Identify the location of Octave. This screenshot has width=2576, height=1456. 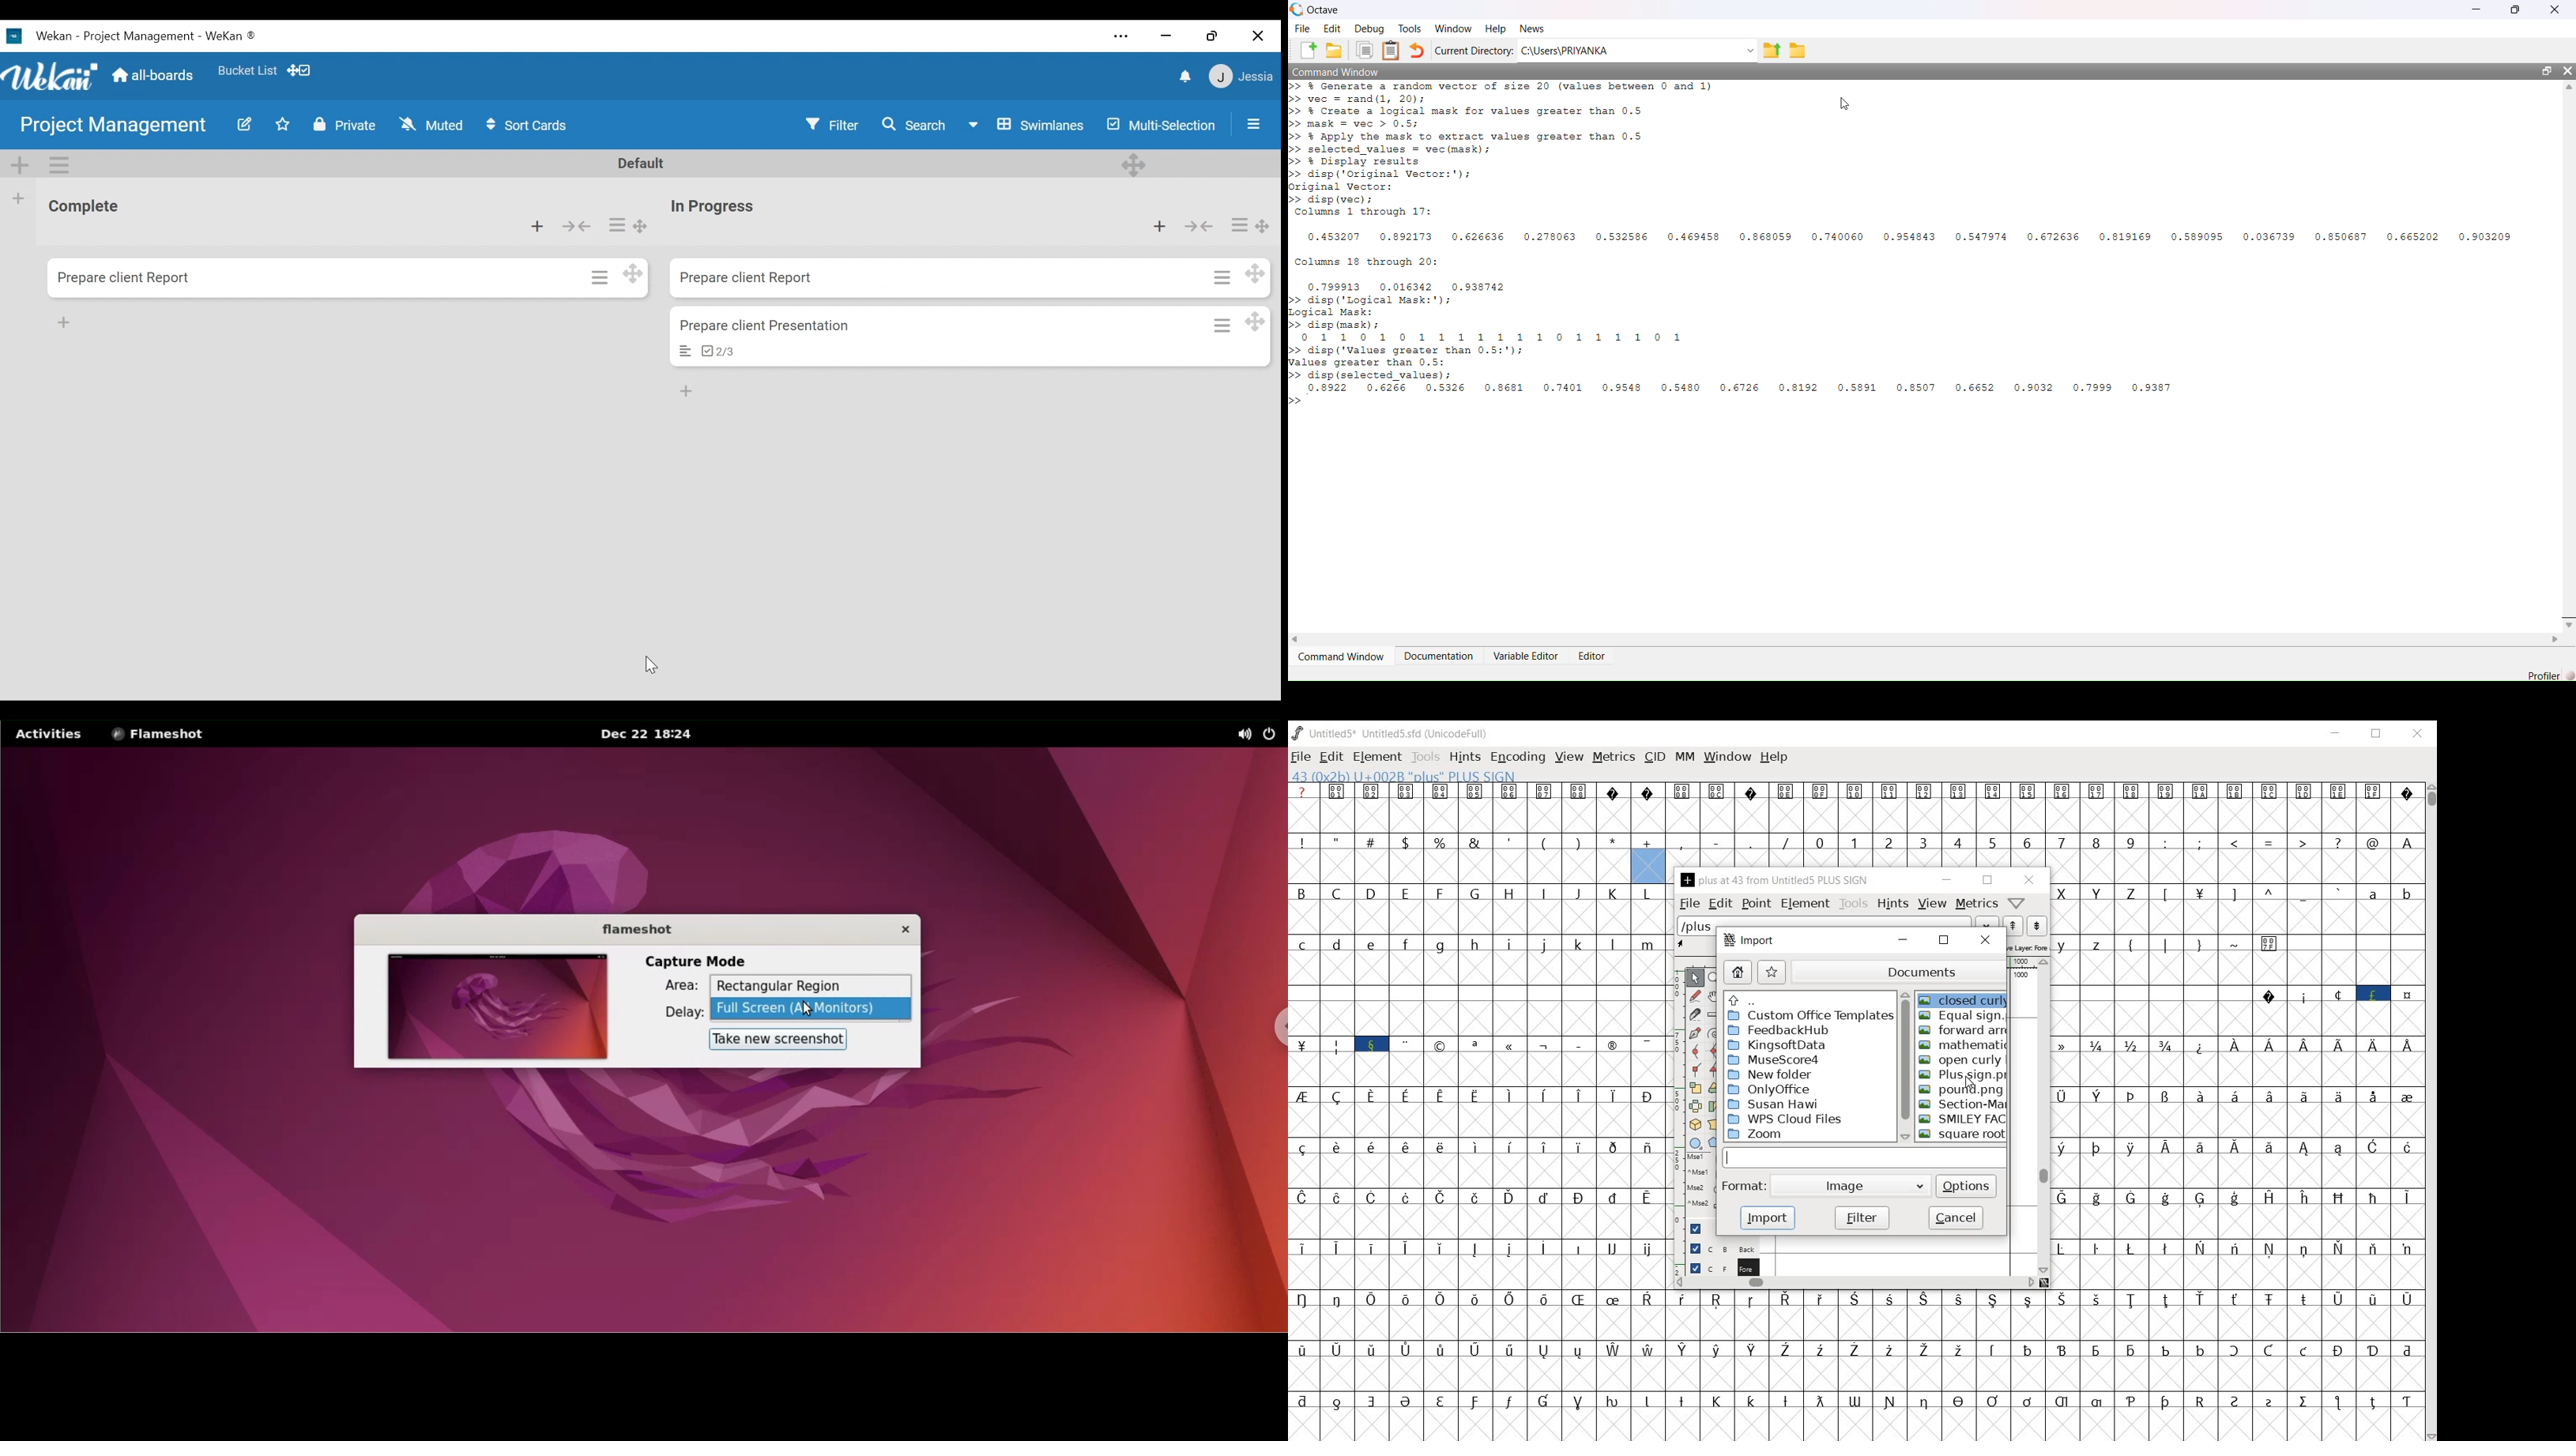
(1319, 9).